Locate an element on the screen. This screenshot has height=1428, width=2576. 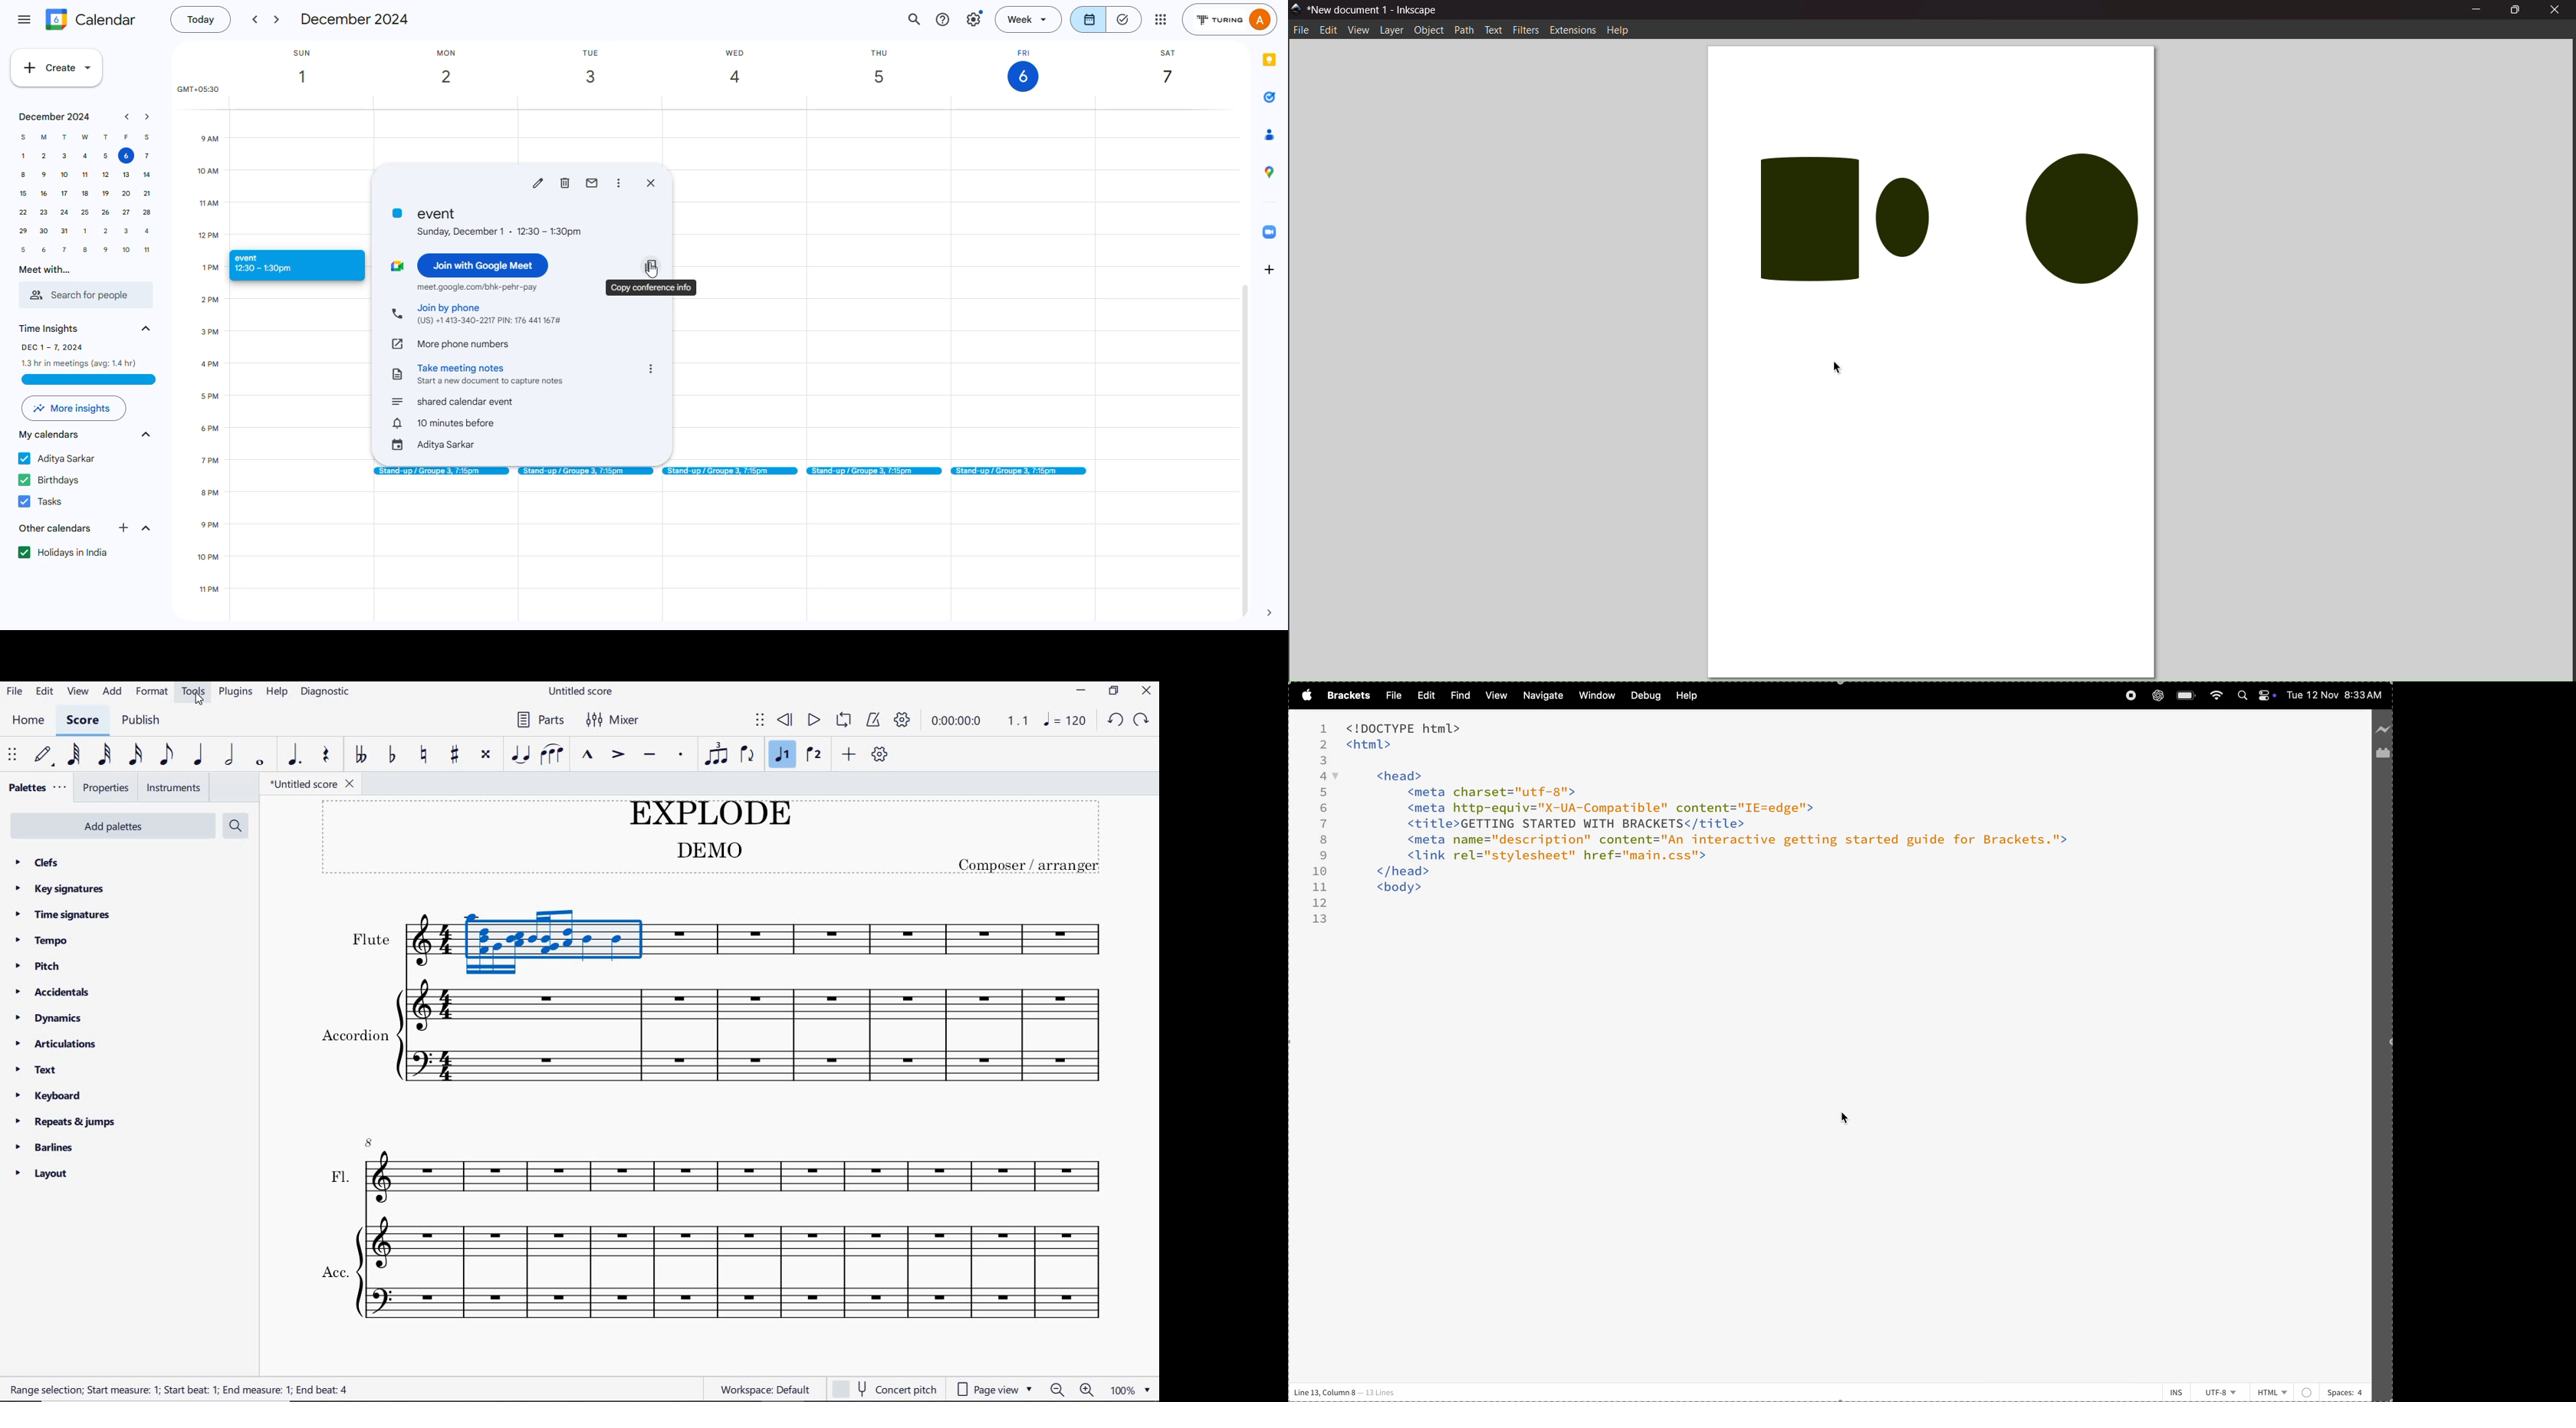
objects is located at coordinates (1945, 213).